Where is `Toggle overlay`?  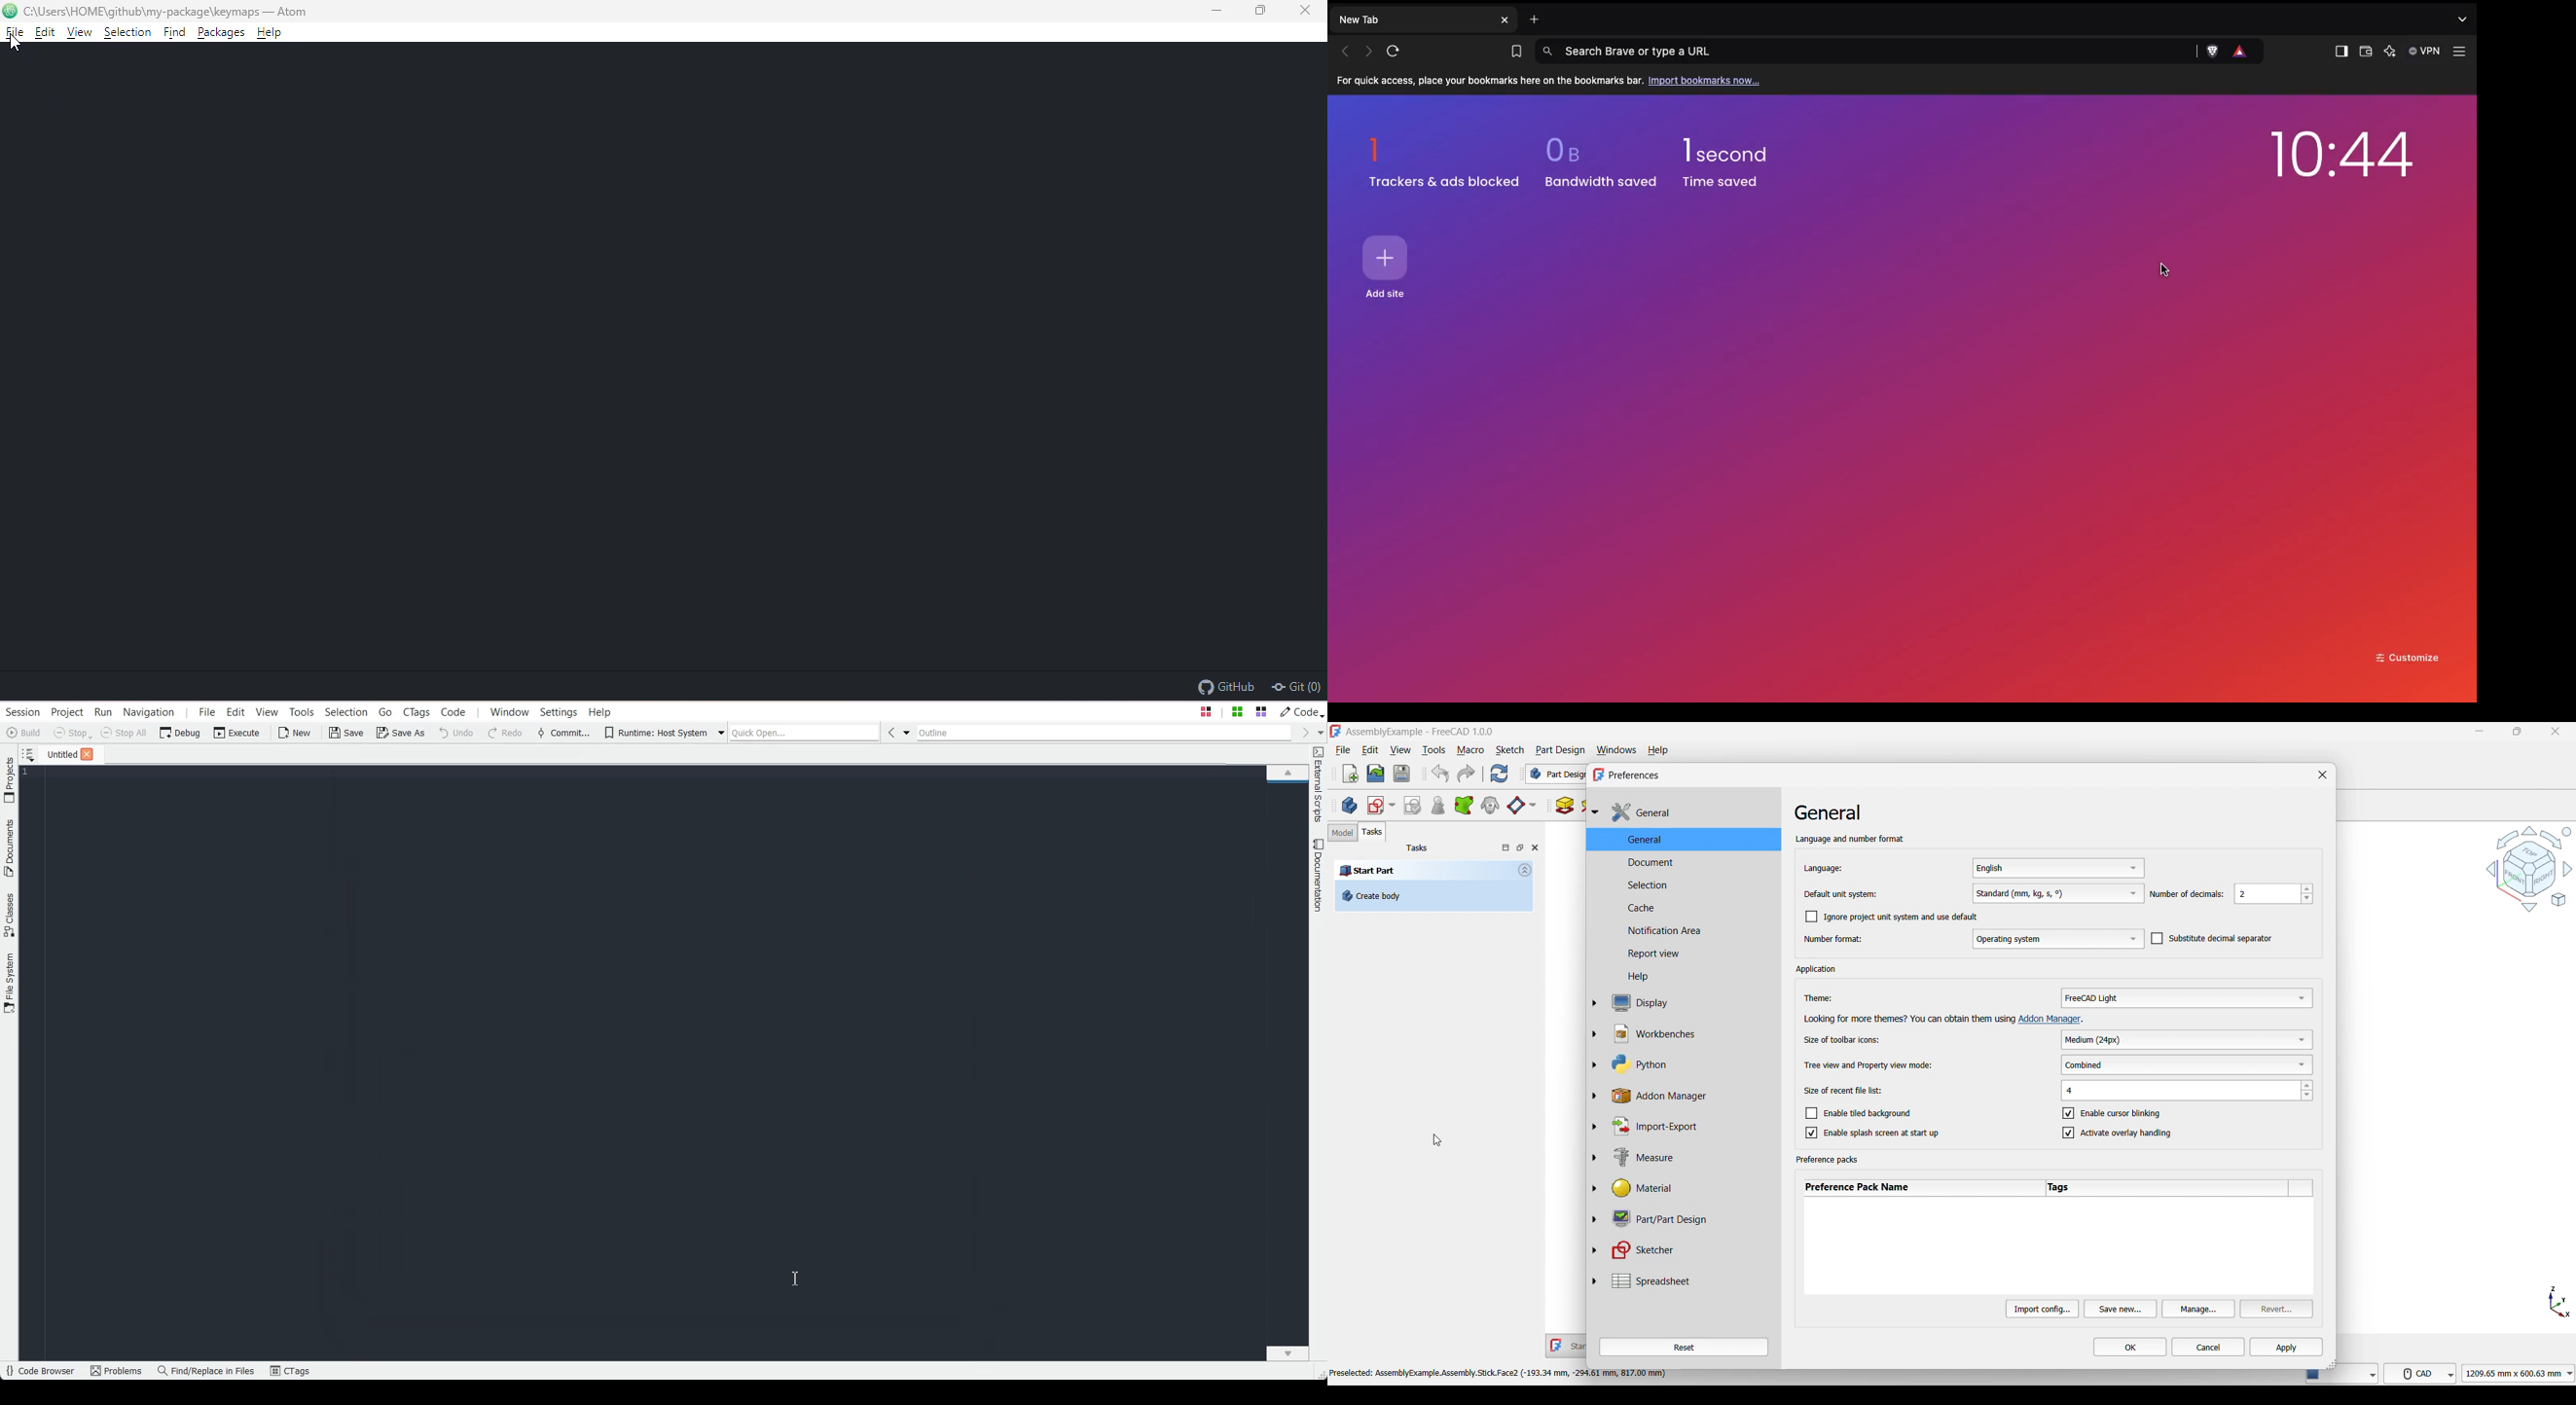 Toggle overlay is located at coordinates (1506, 848).